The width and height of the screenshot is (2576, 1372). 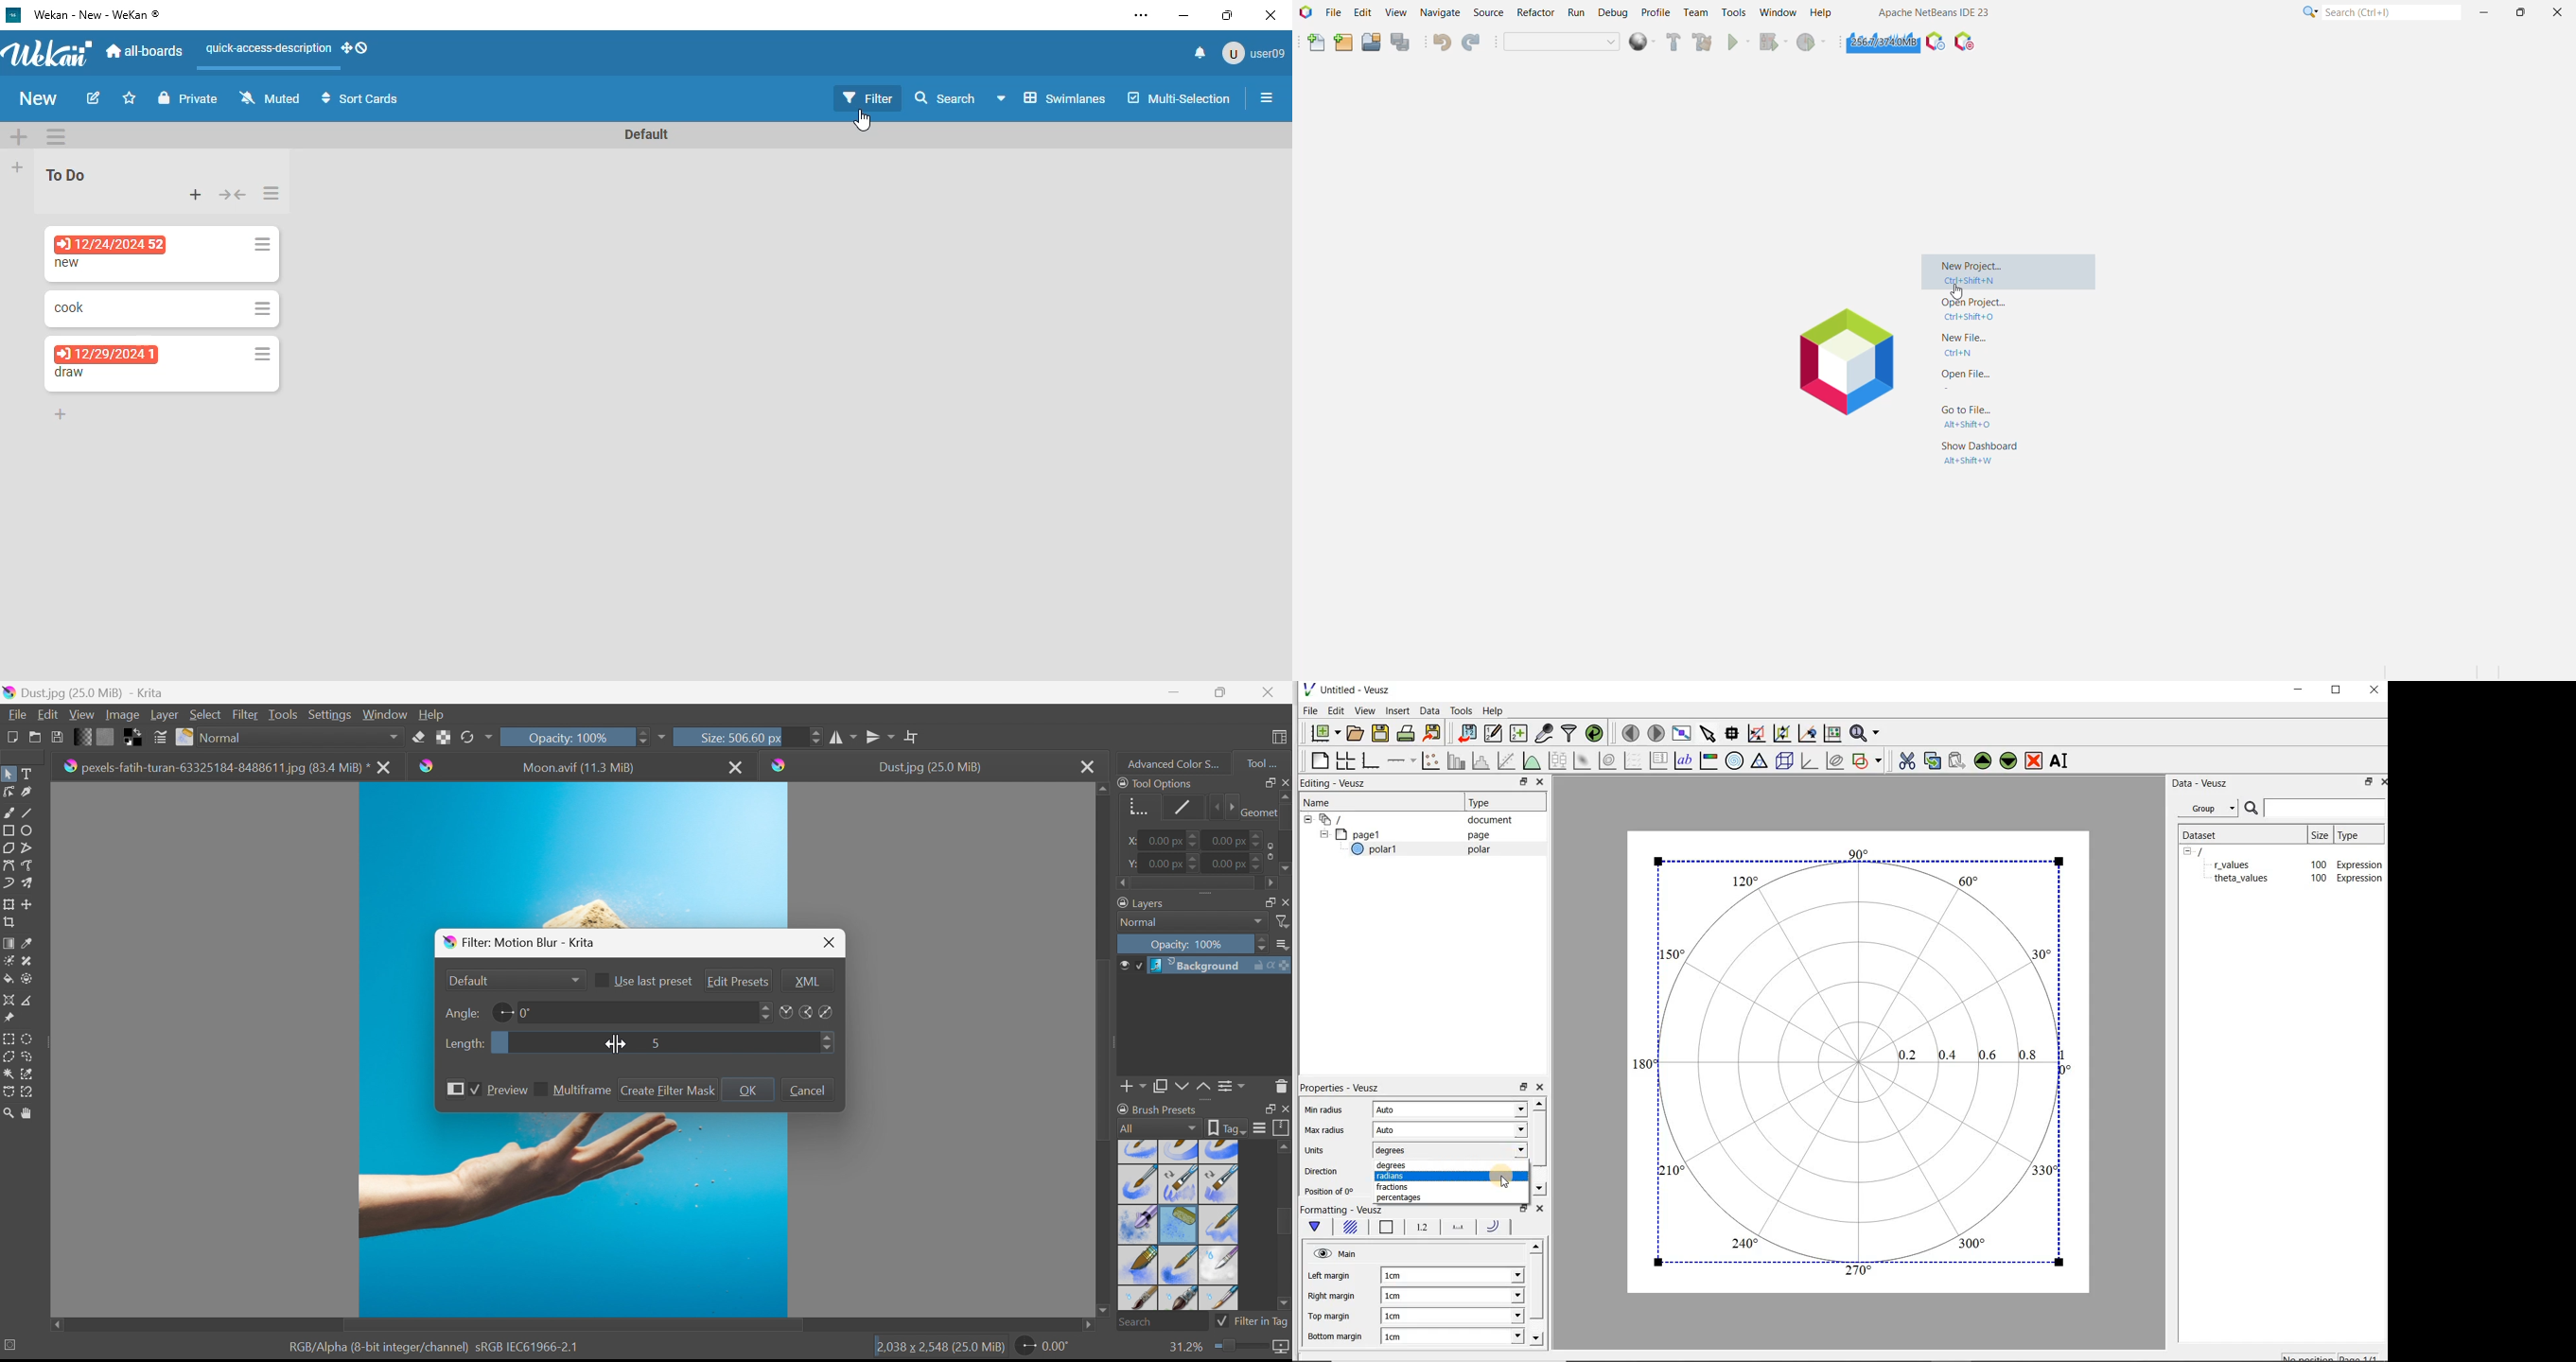 What do you see at coordinates (1253, 1322) in the screenshot?
I see `Filter in tag` at bounding box center [1253, 1322].